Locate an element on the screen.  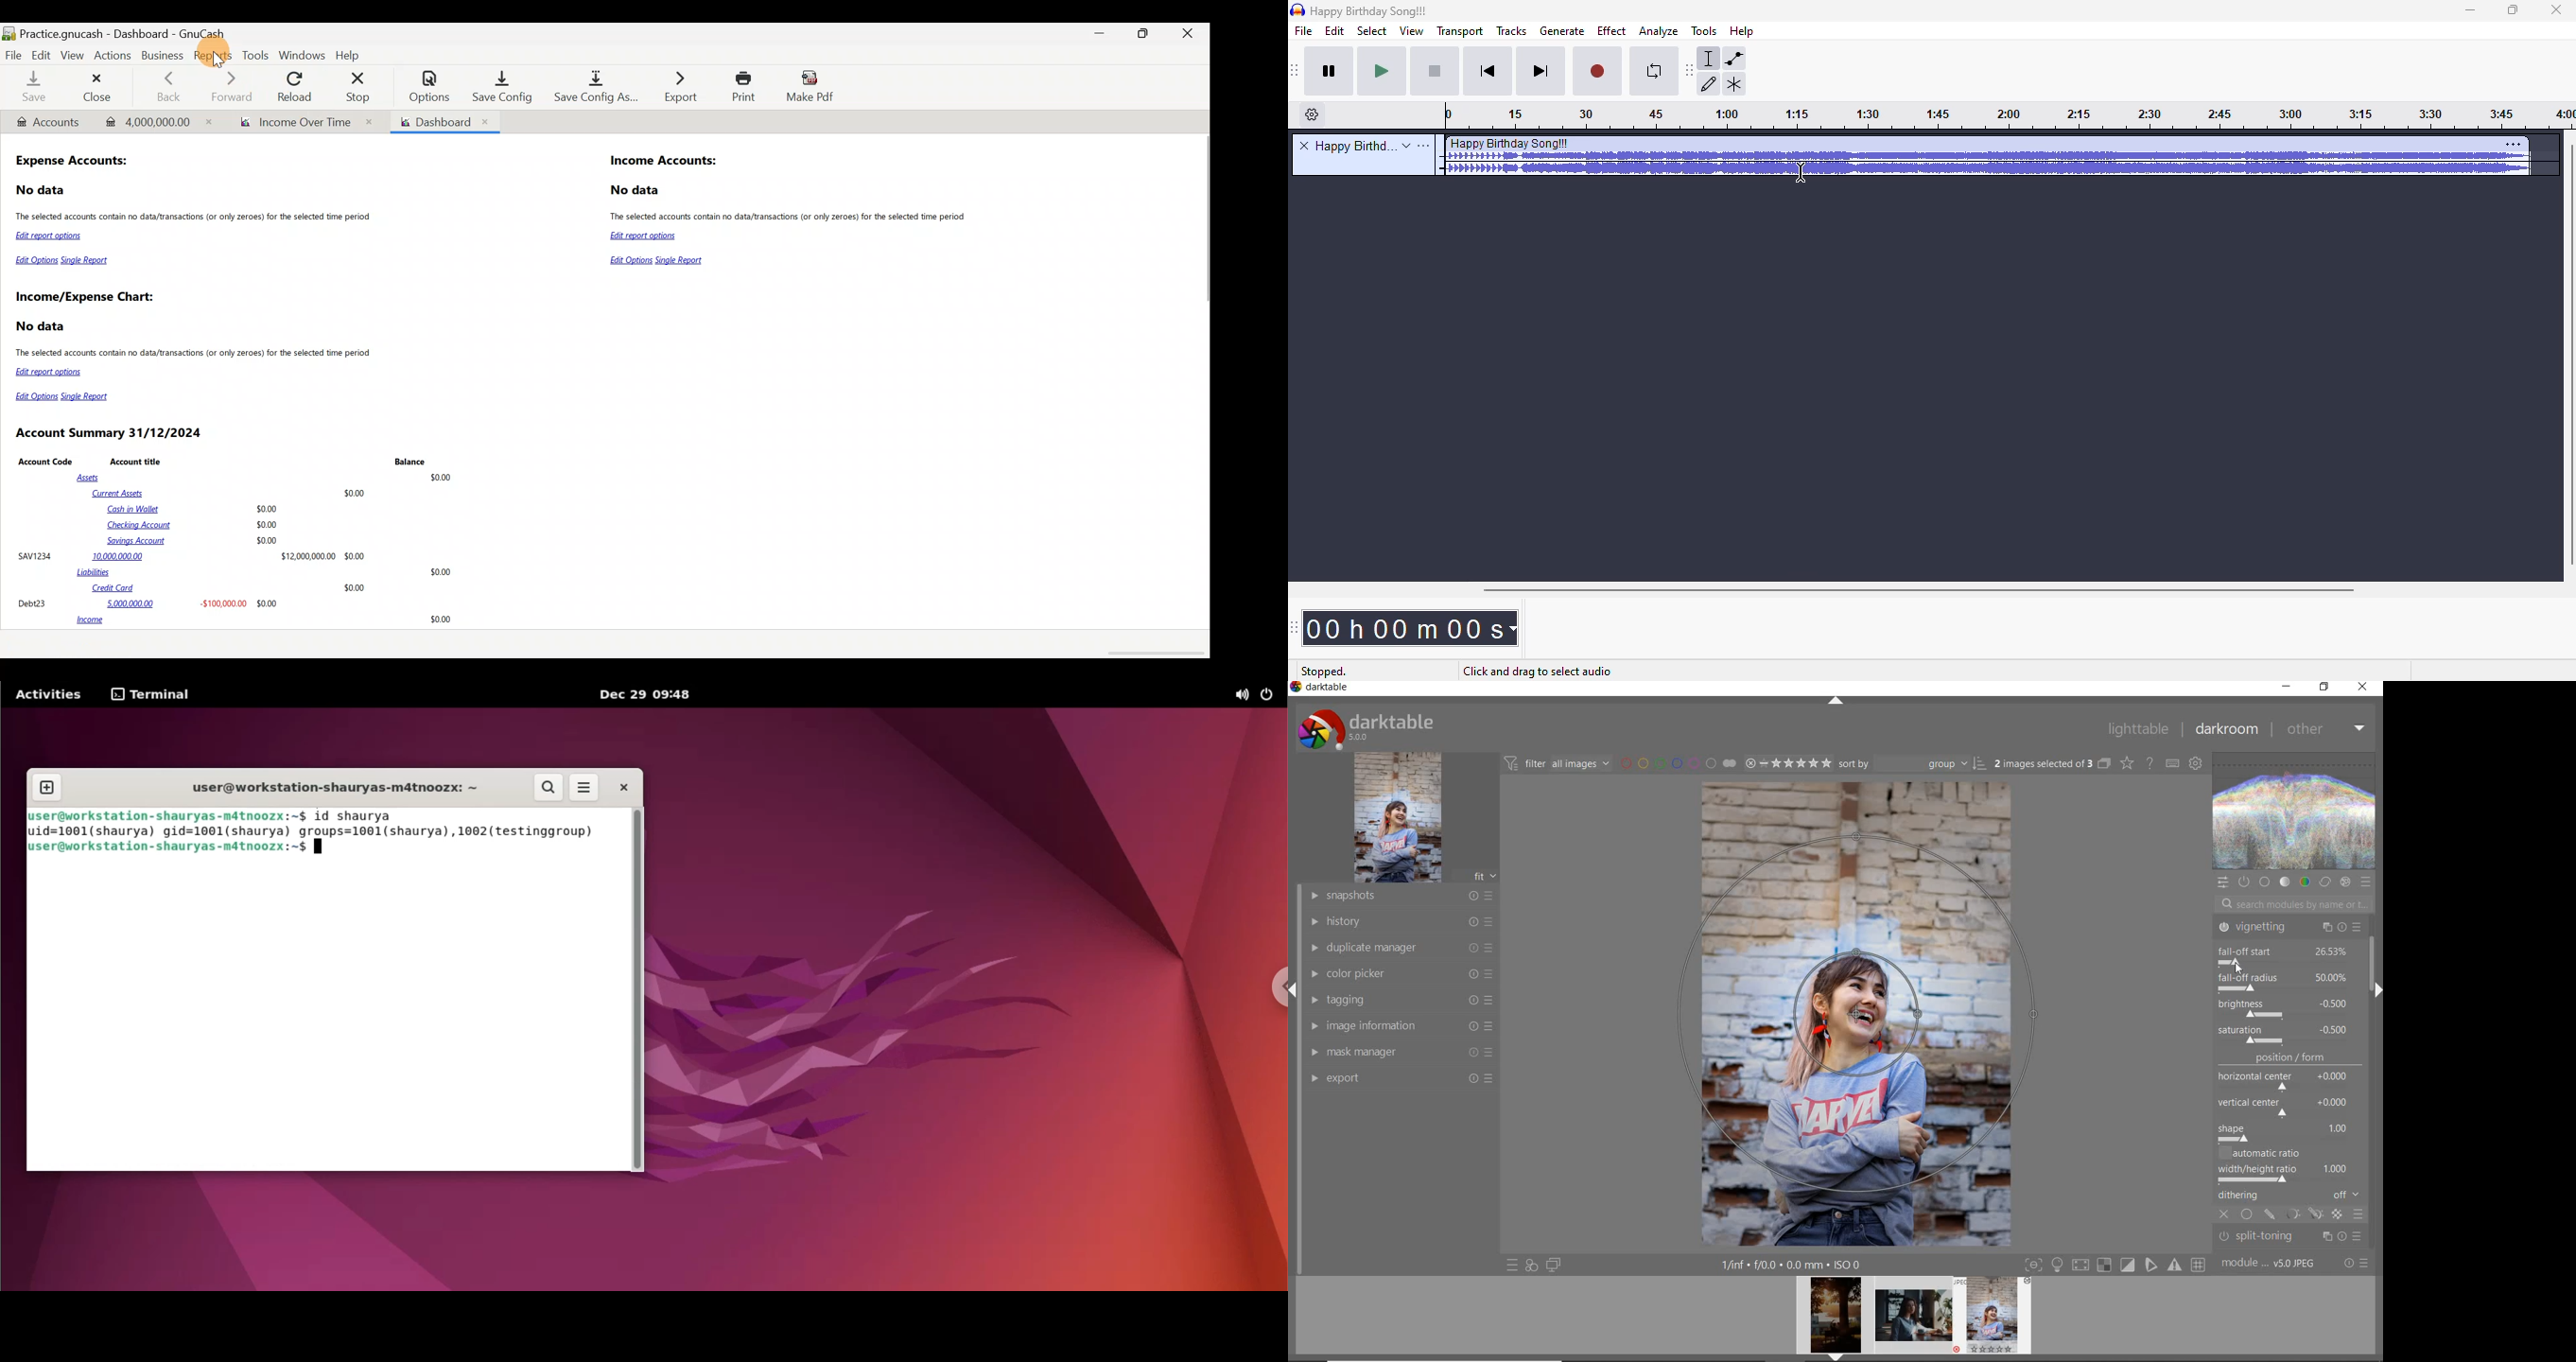
expand/collapse is located at coordinates (2375, 990).